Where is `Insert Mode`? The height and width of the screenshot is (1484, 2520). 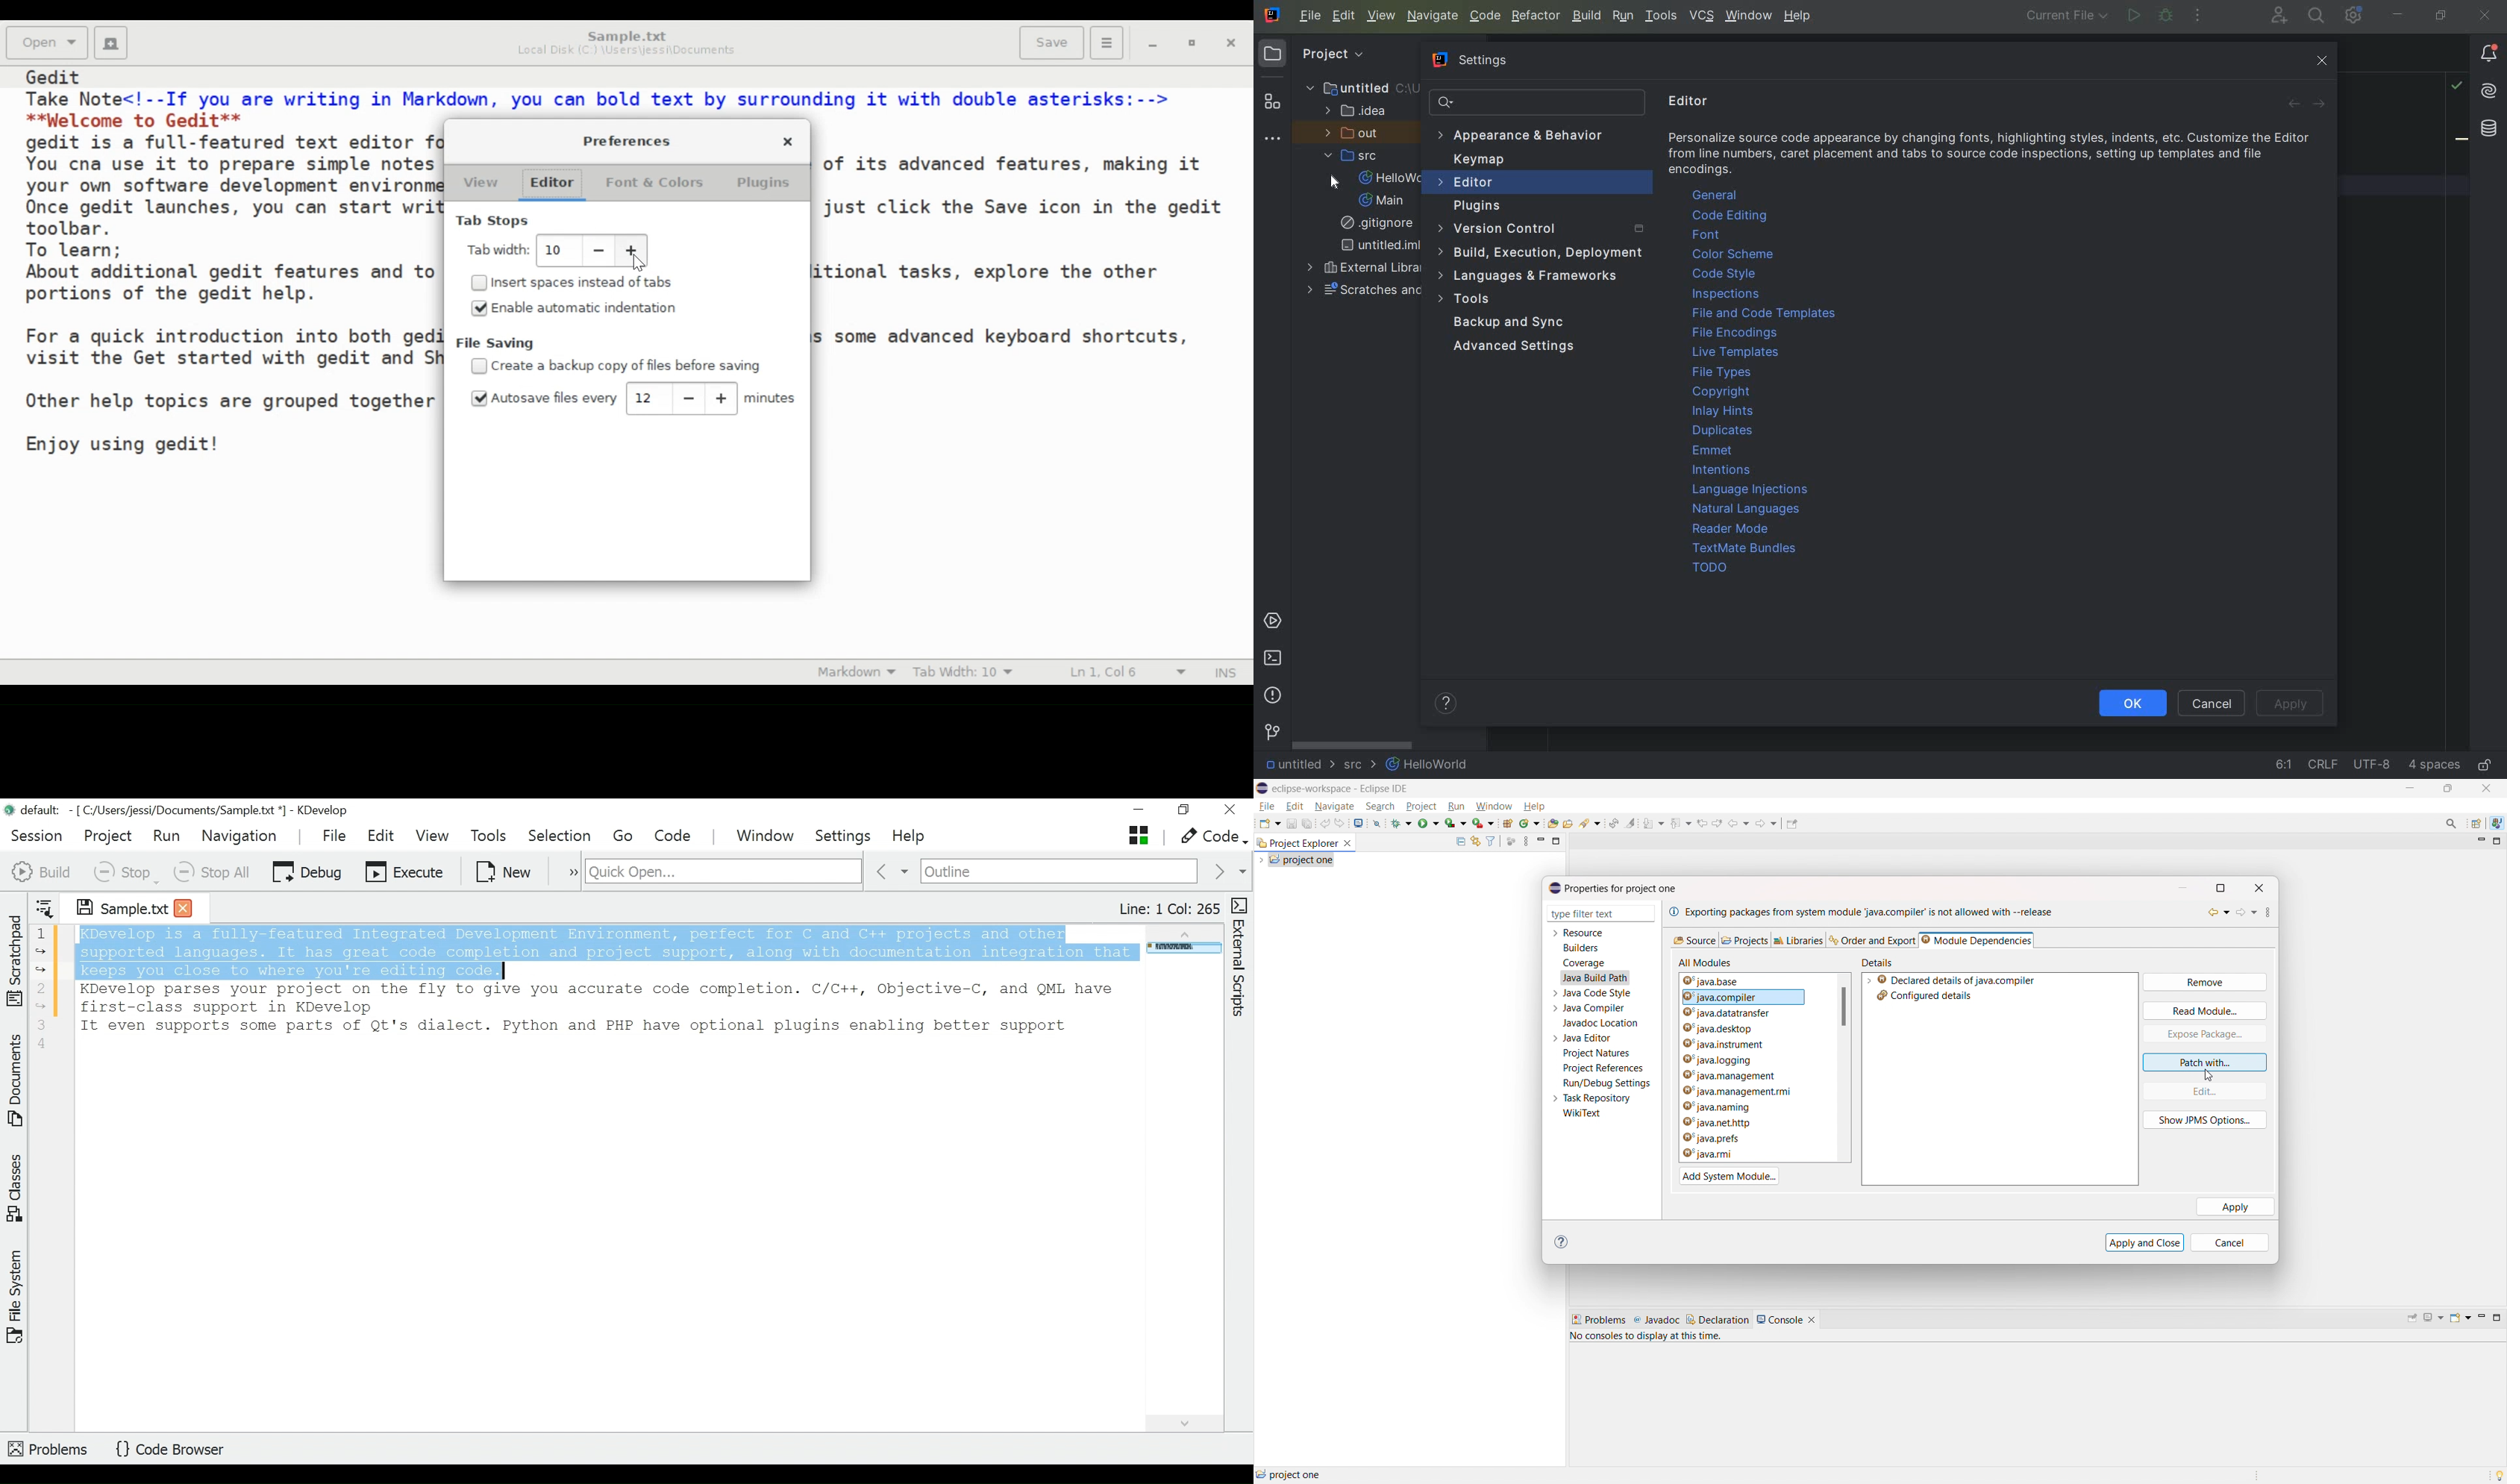
Insert Mode is located at coordinates (1224, 672).